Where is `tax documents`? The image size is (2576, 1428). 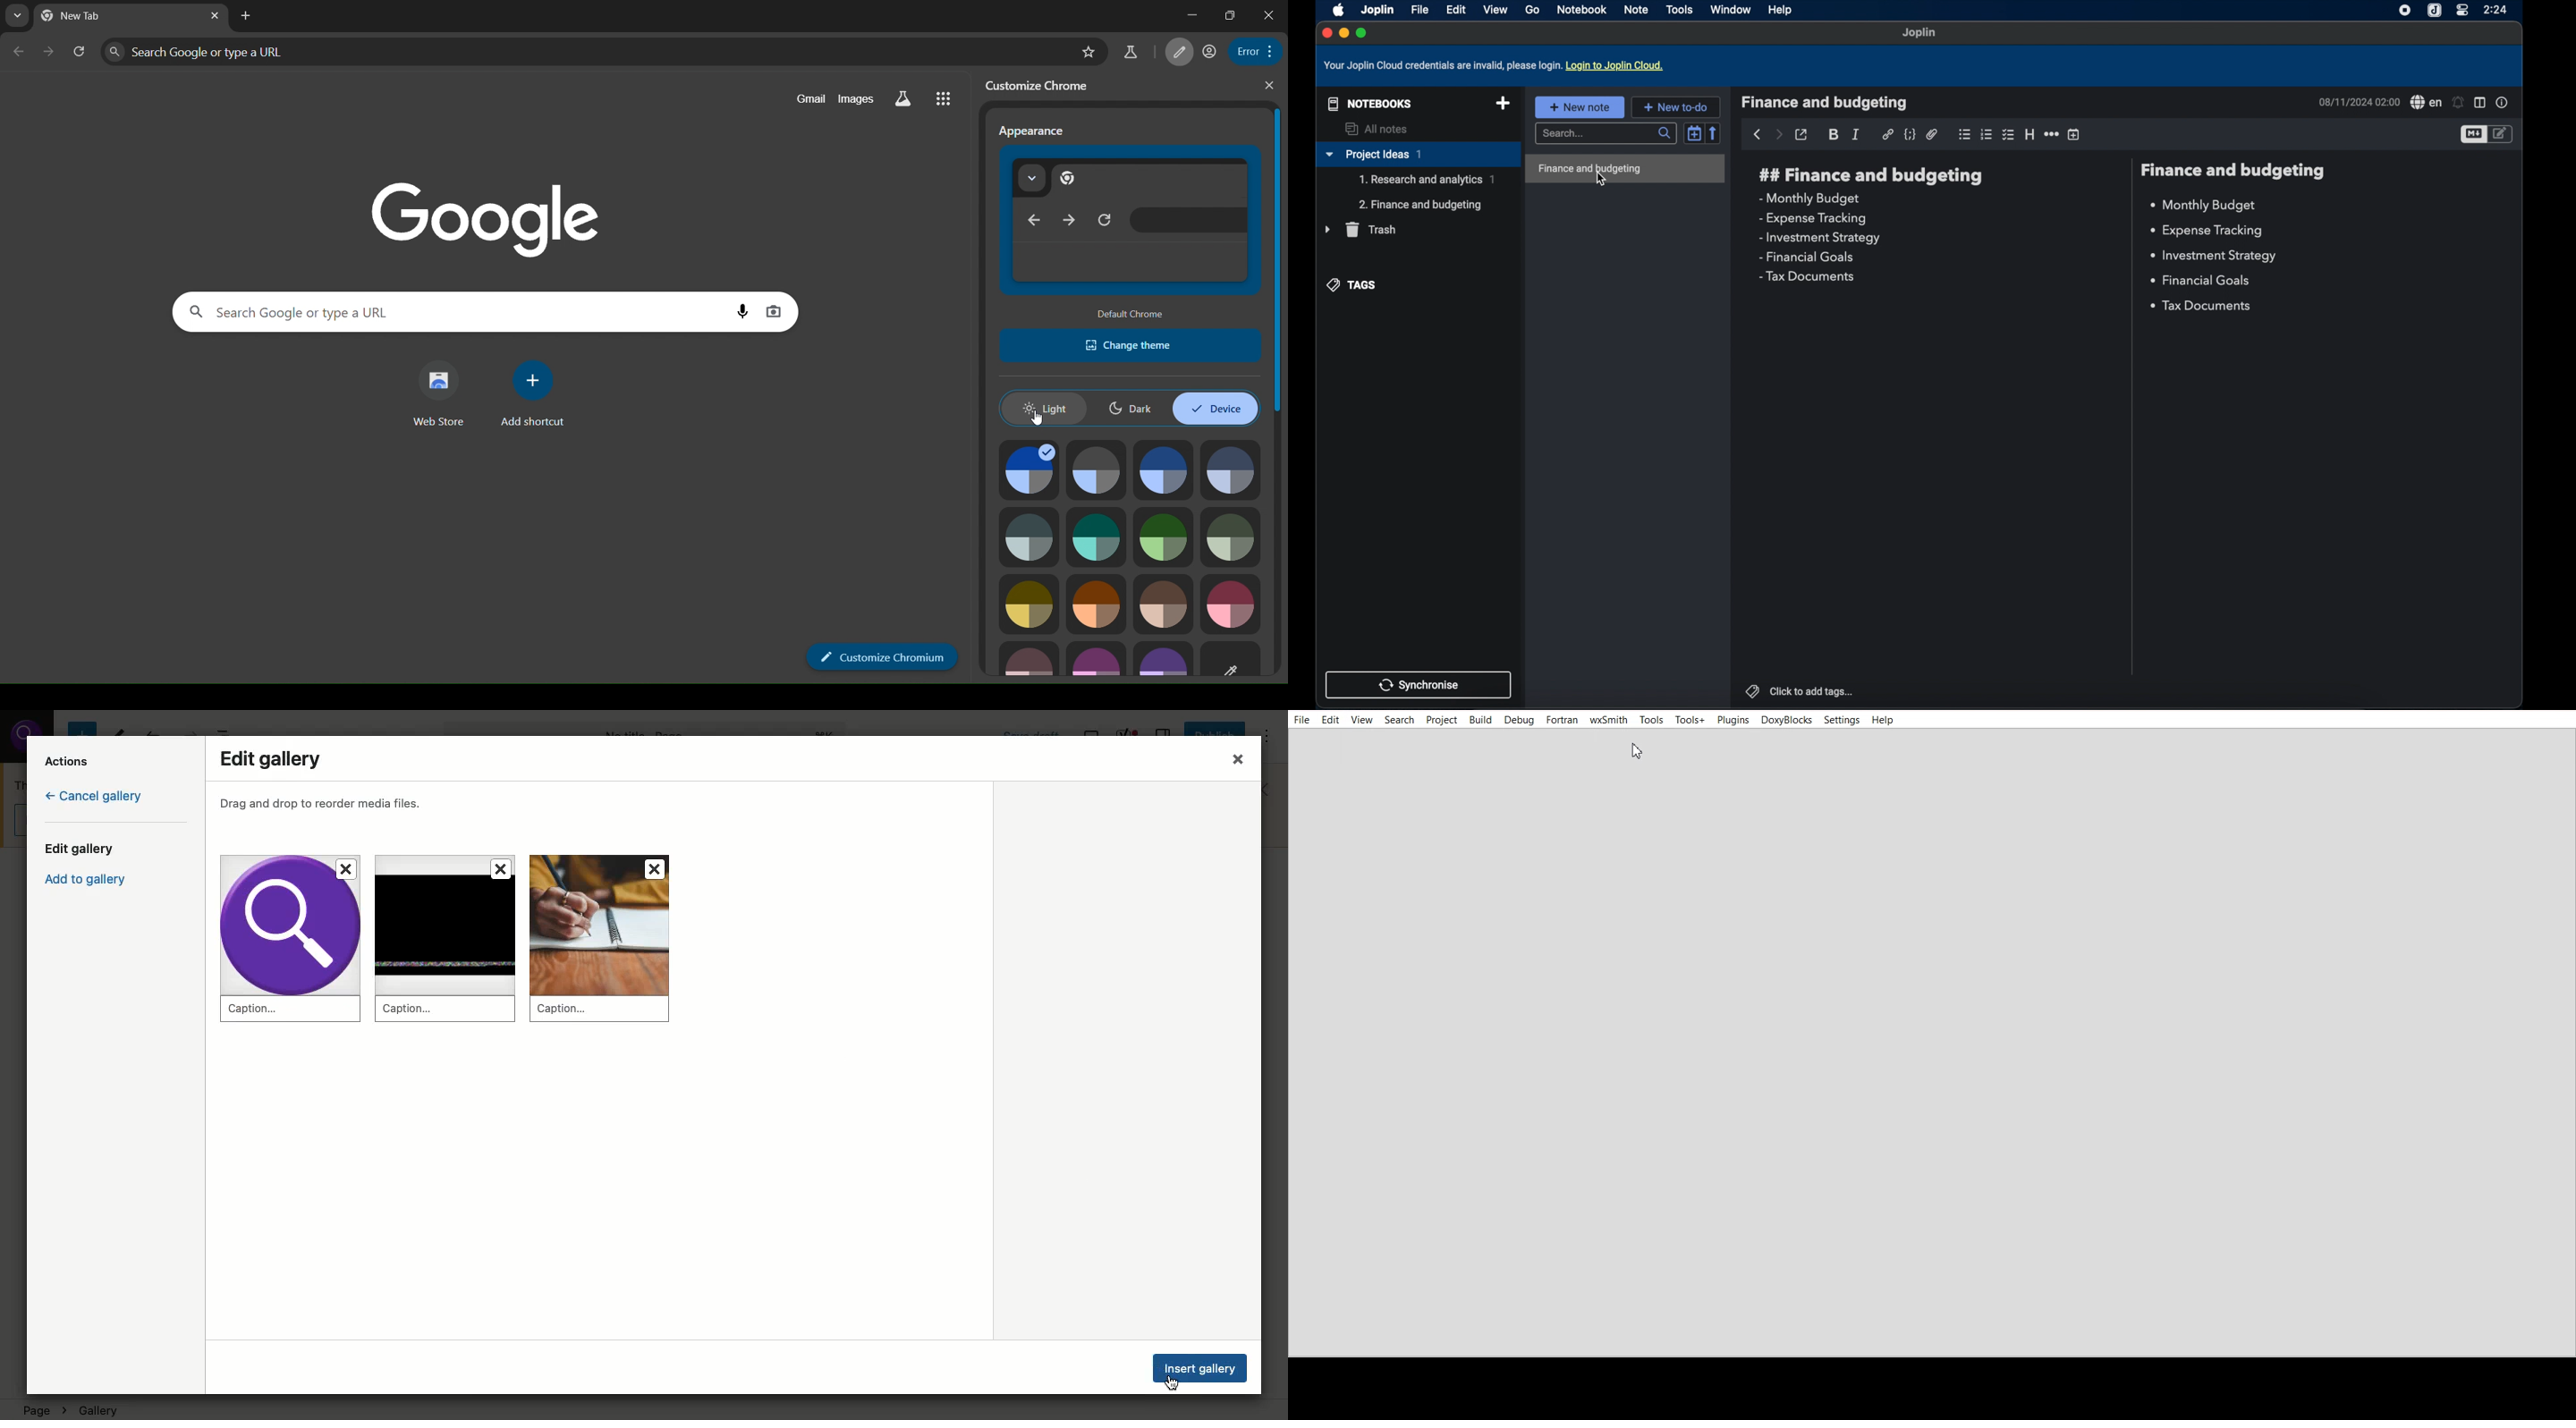 tax documents is located at coordinates (2203, 307).